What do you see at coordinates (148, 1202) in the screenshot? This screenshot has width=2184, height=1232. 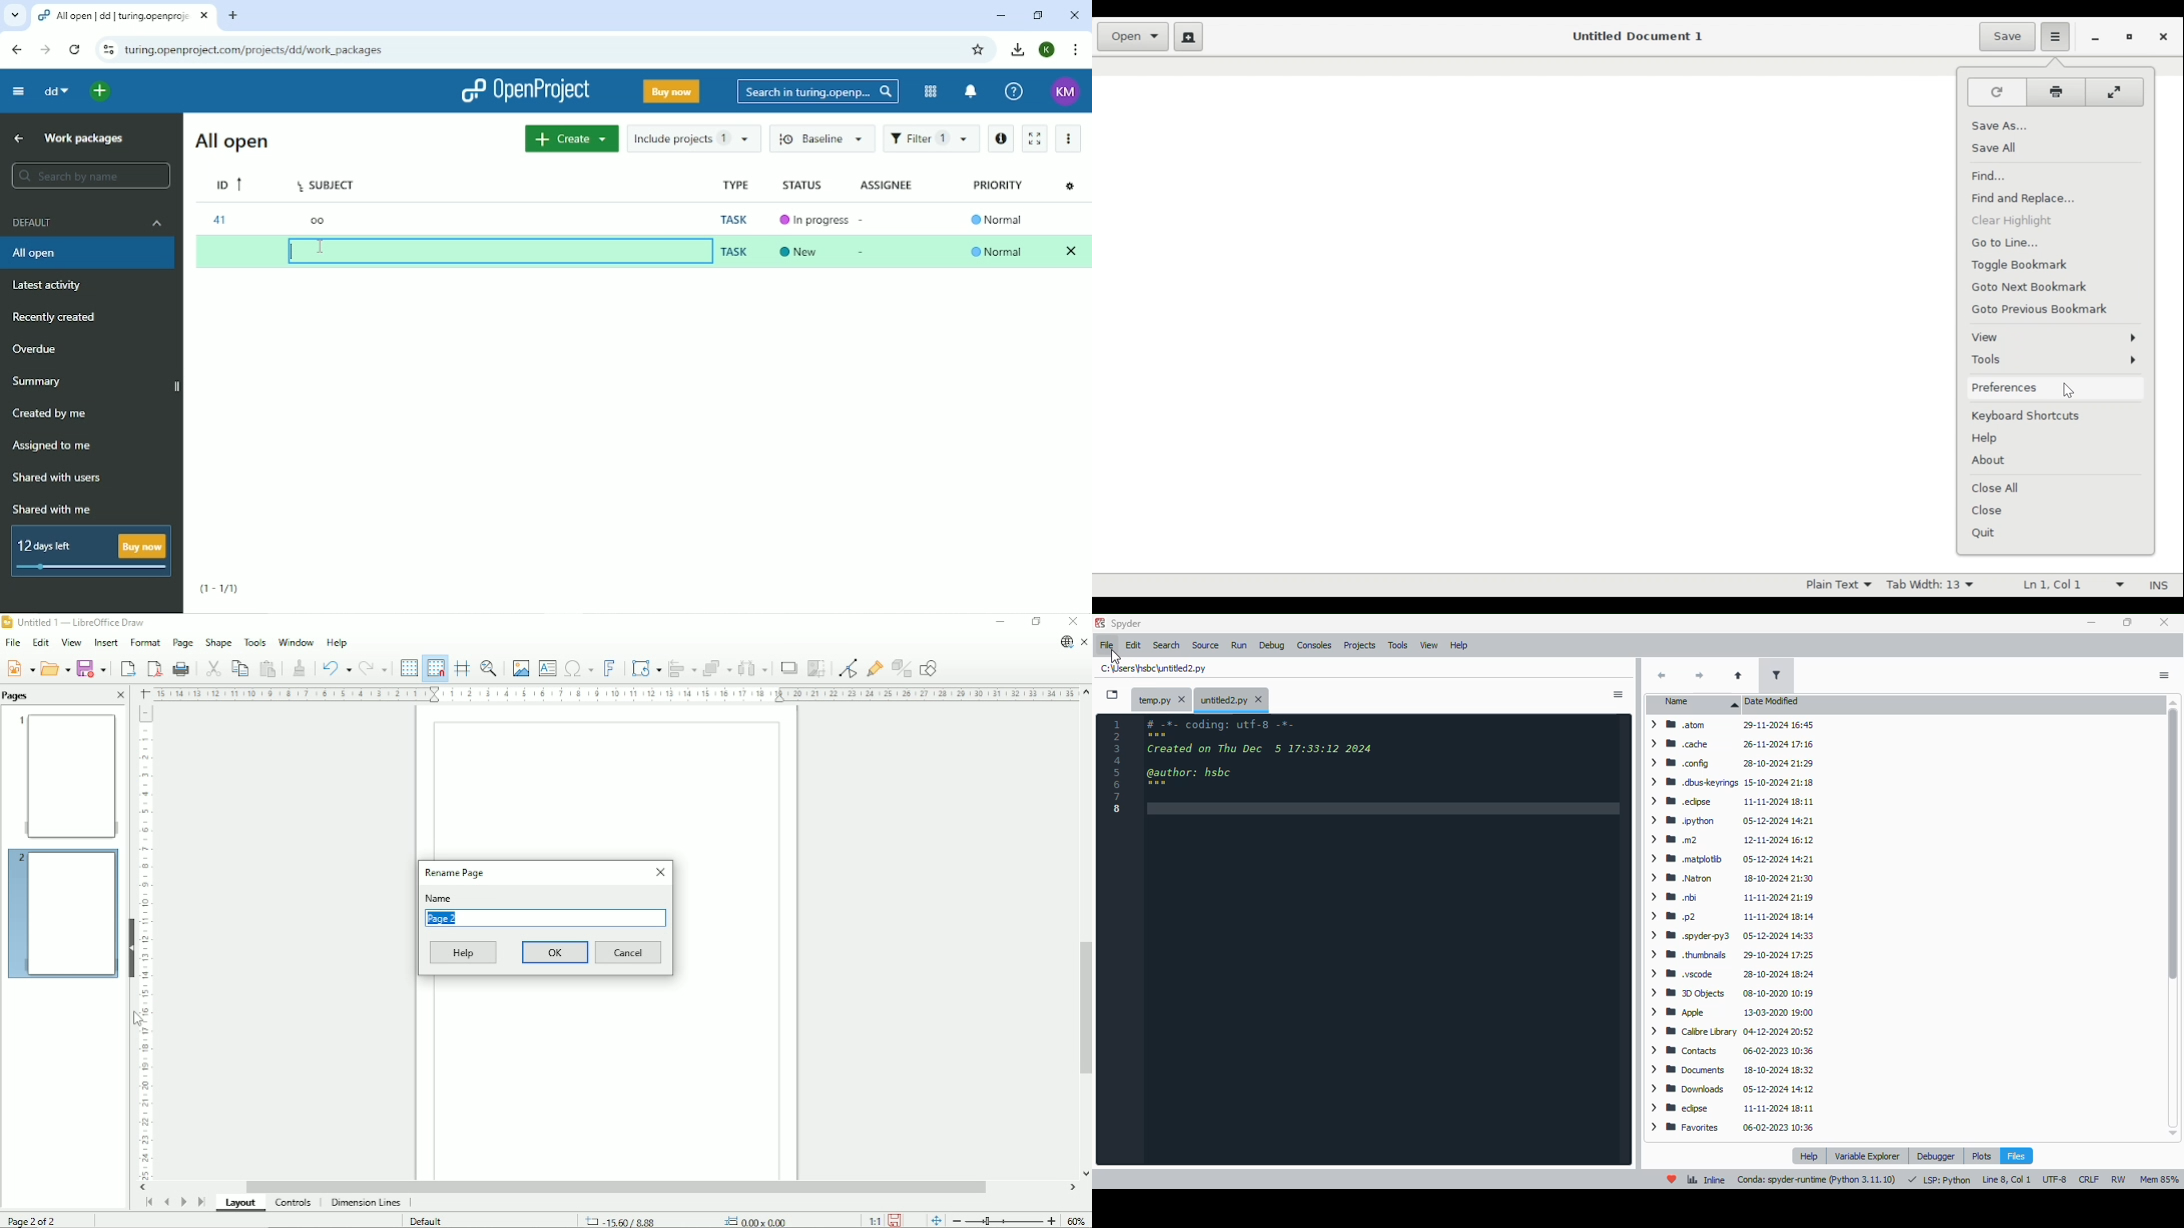 I see `Scroll to first page` at bounding box center [148, 1202].